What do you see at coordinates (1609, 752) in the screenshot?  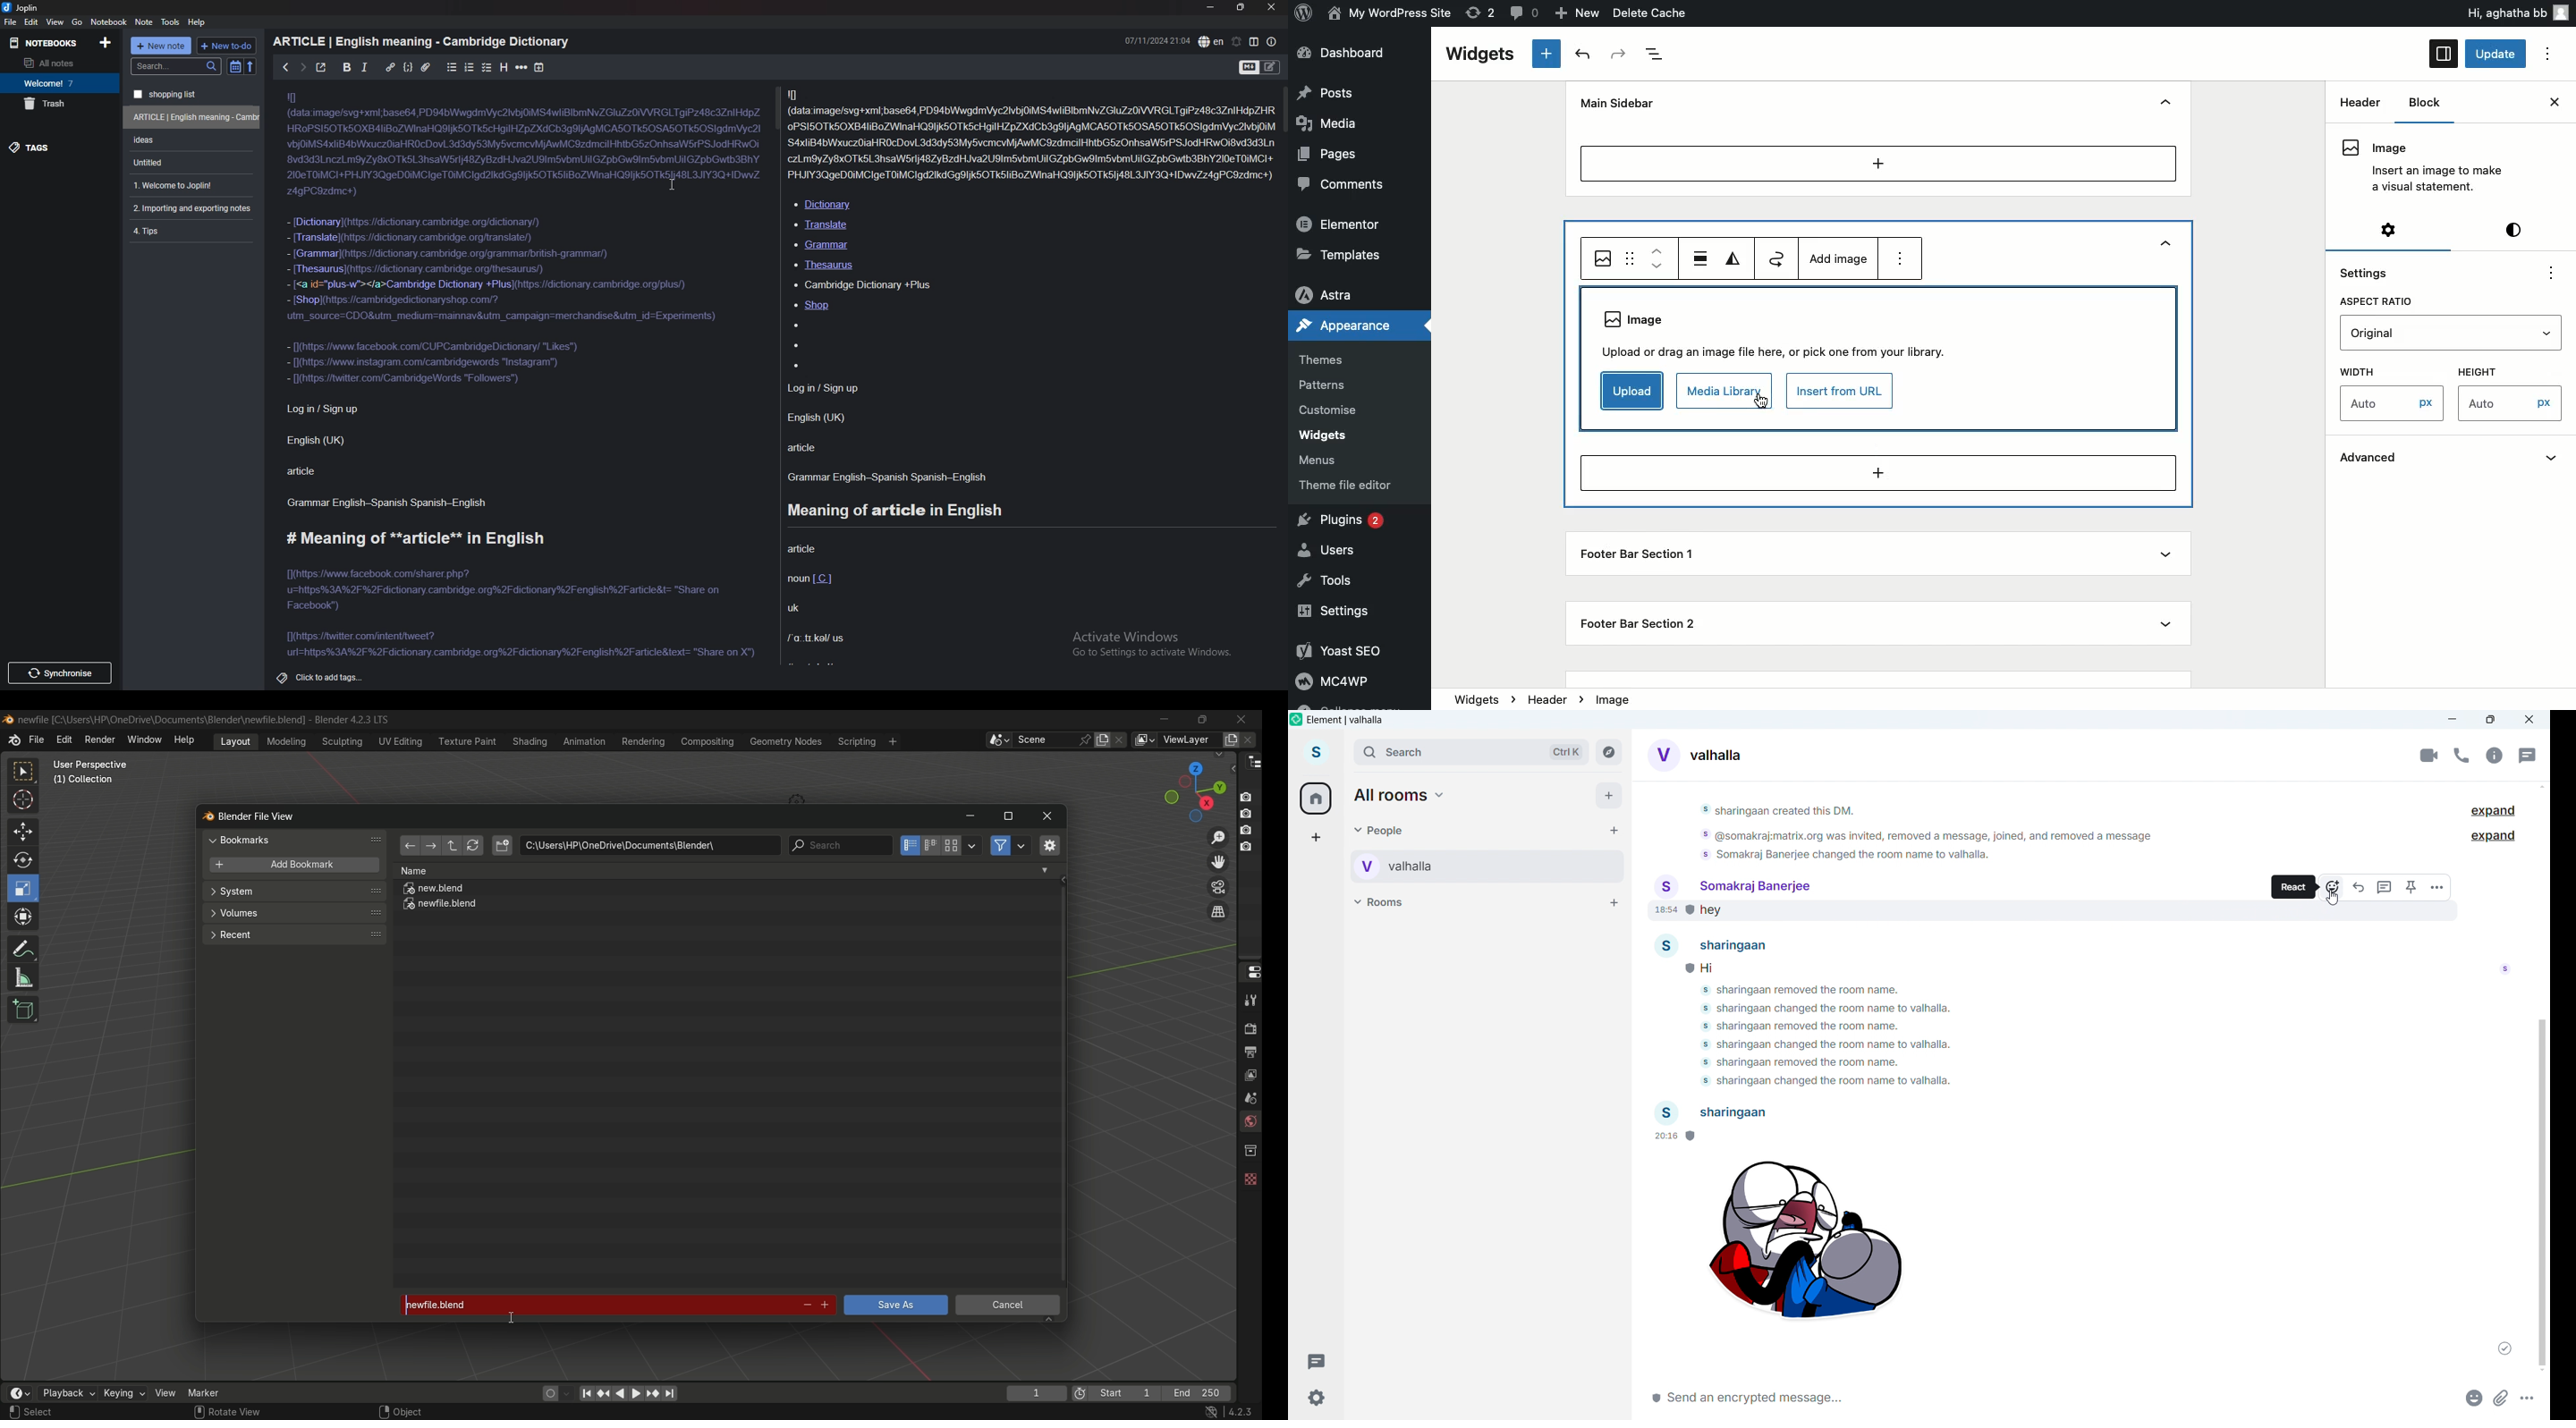 I see `Explore rooms ` at bounding box center [1609, 752].